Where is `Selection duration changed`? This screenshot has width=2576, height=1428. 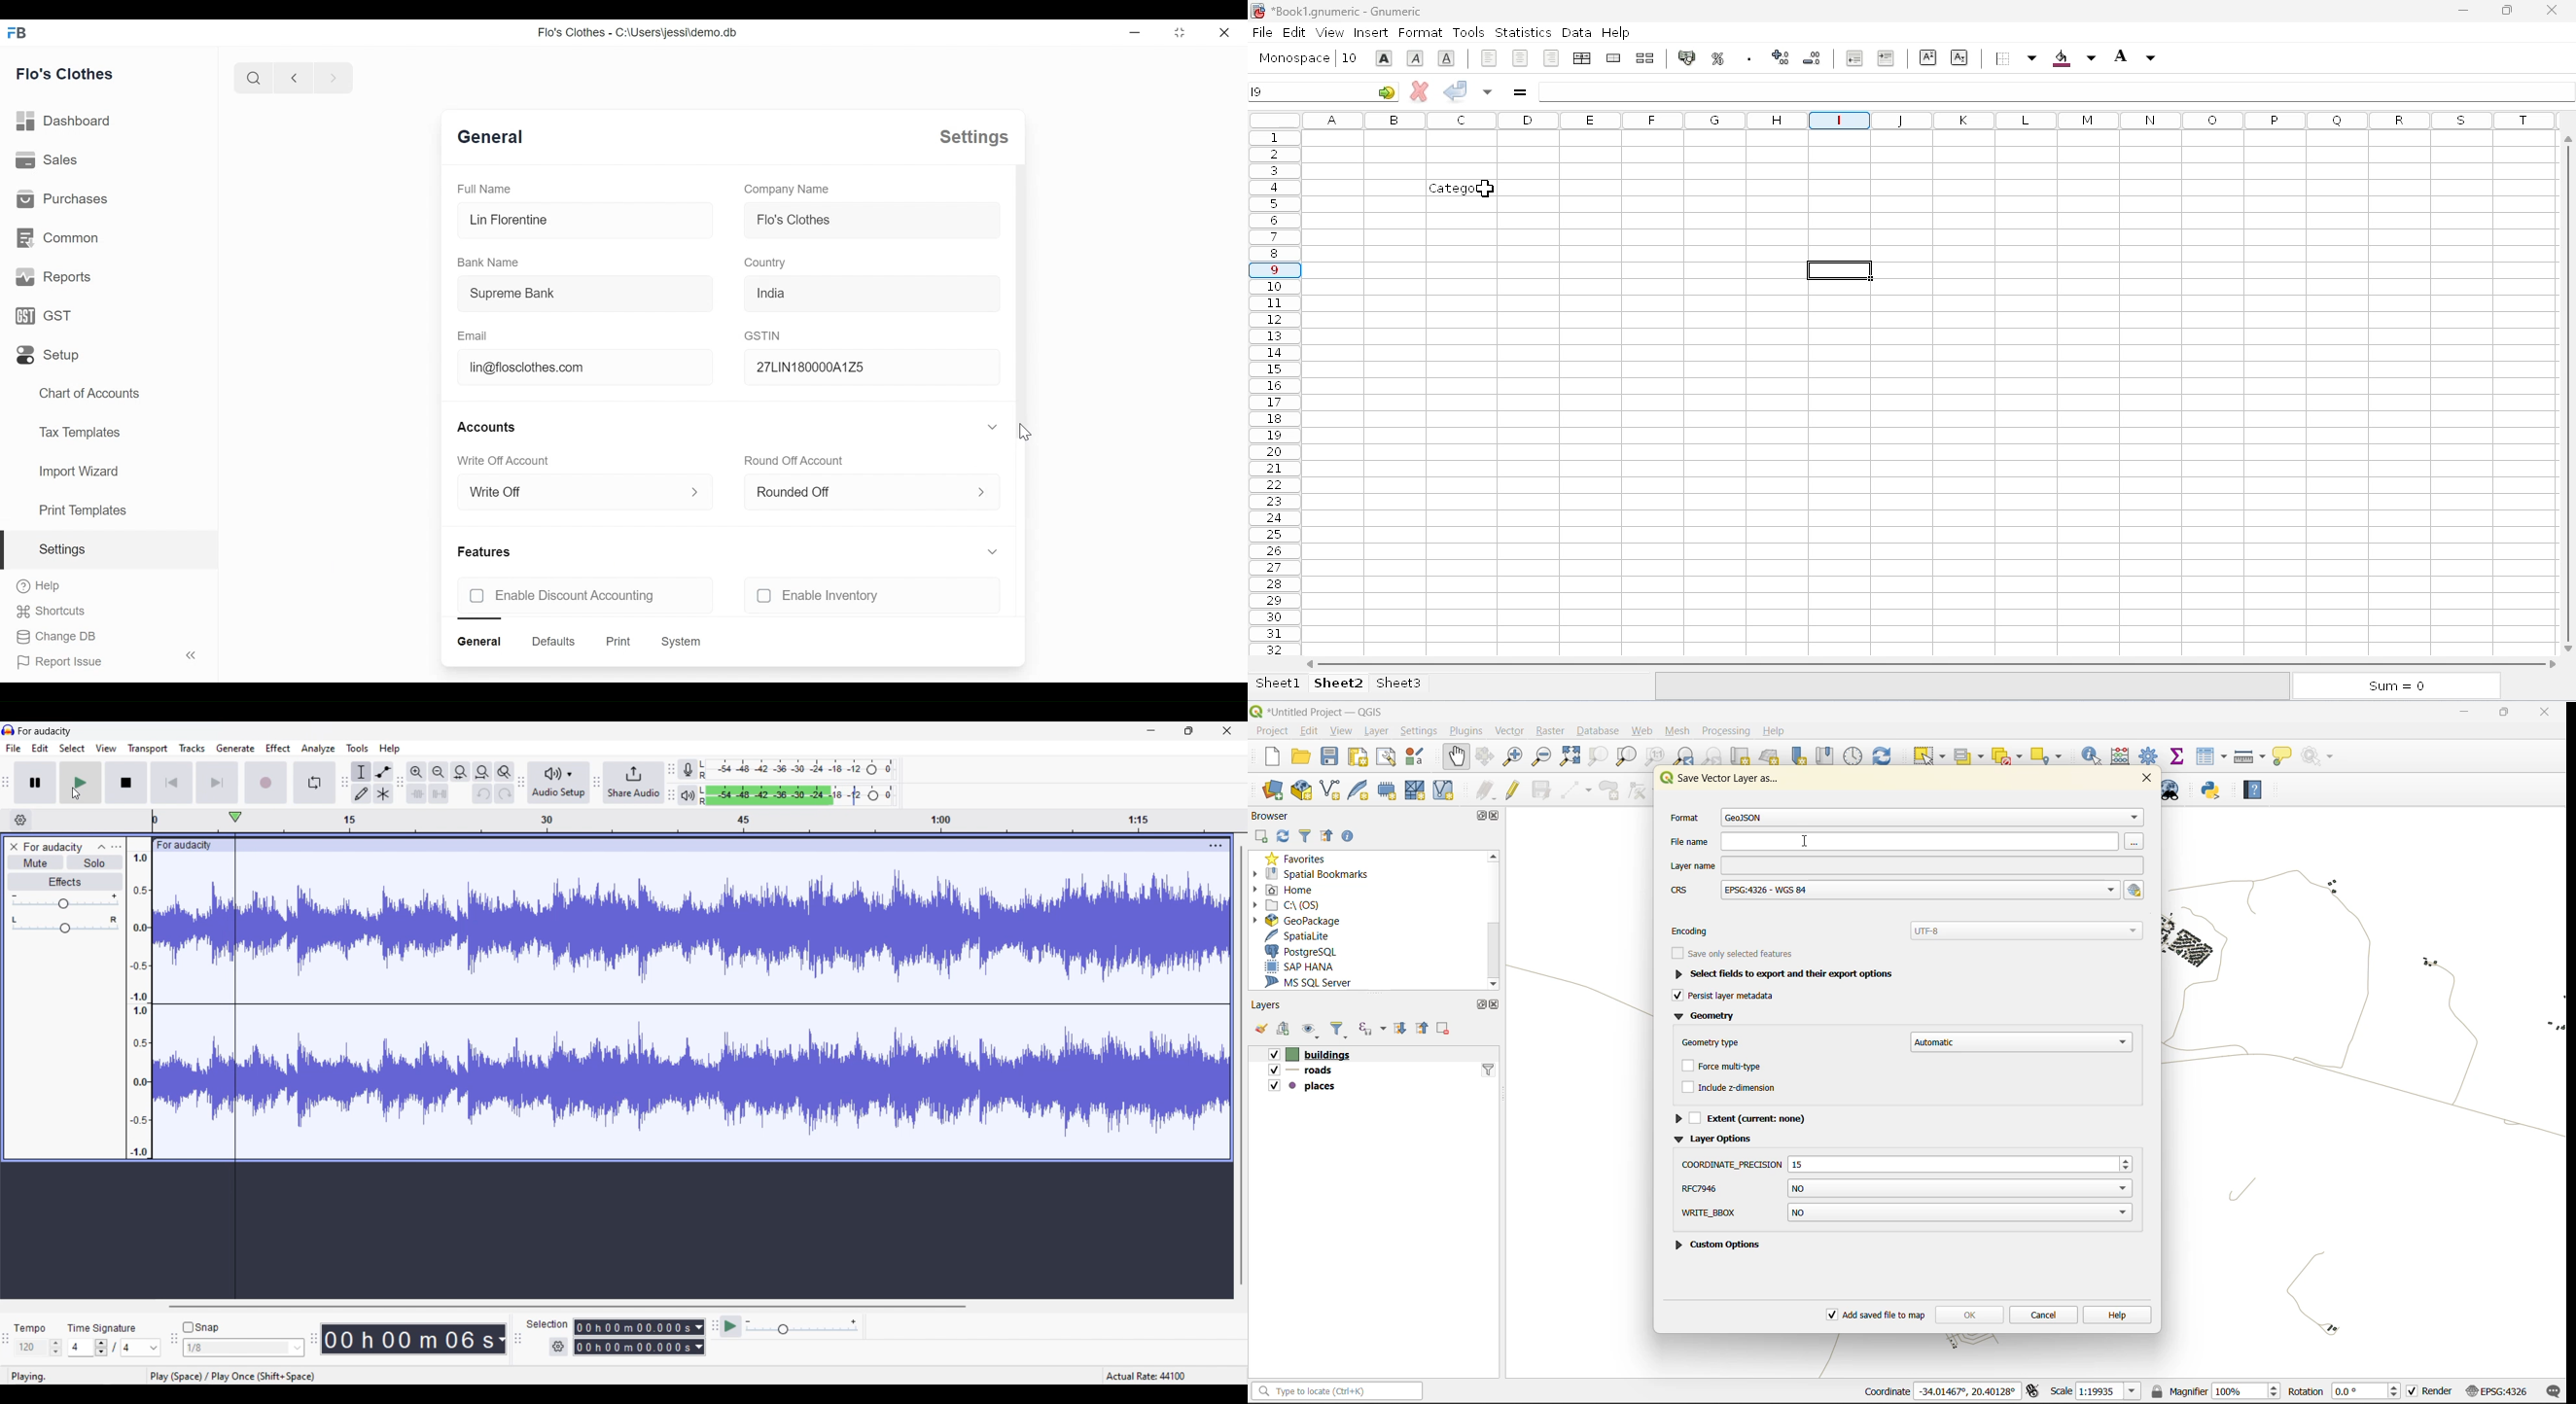 Selection duration changed is located at coordinates (634, 1337).